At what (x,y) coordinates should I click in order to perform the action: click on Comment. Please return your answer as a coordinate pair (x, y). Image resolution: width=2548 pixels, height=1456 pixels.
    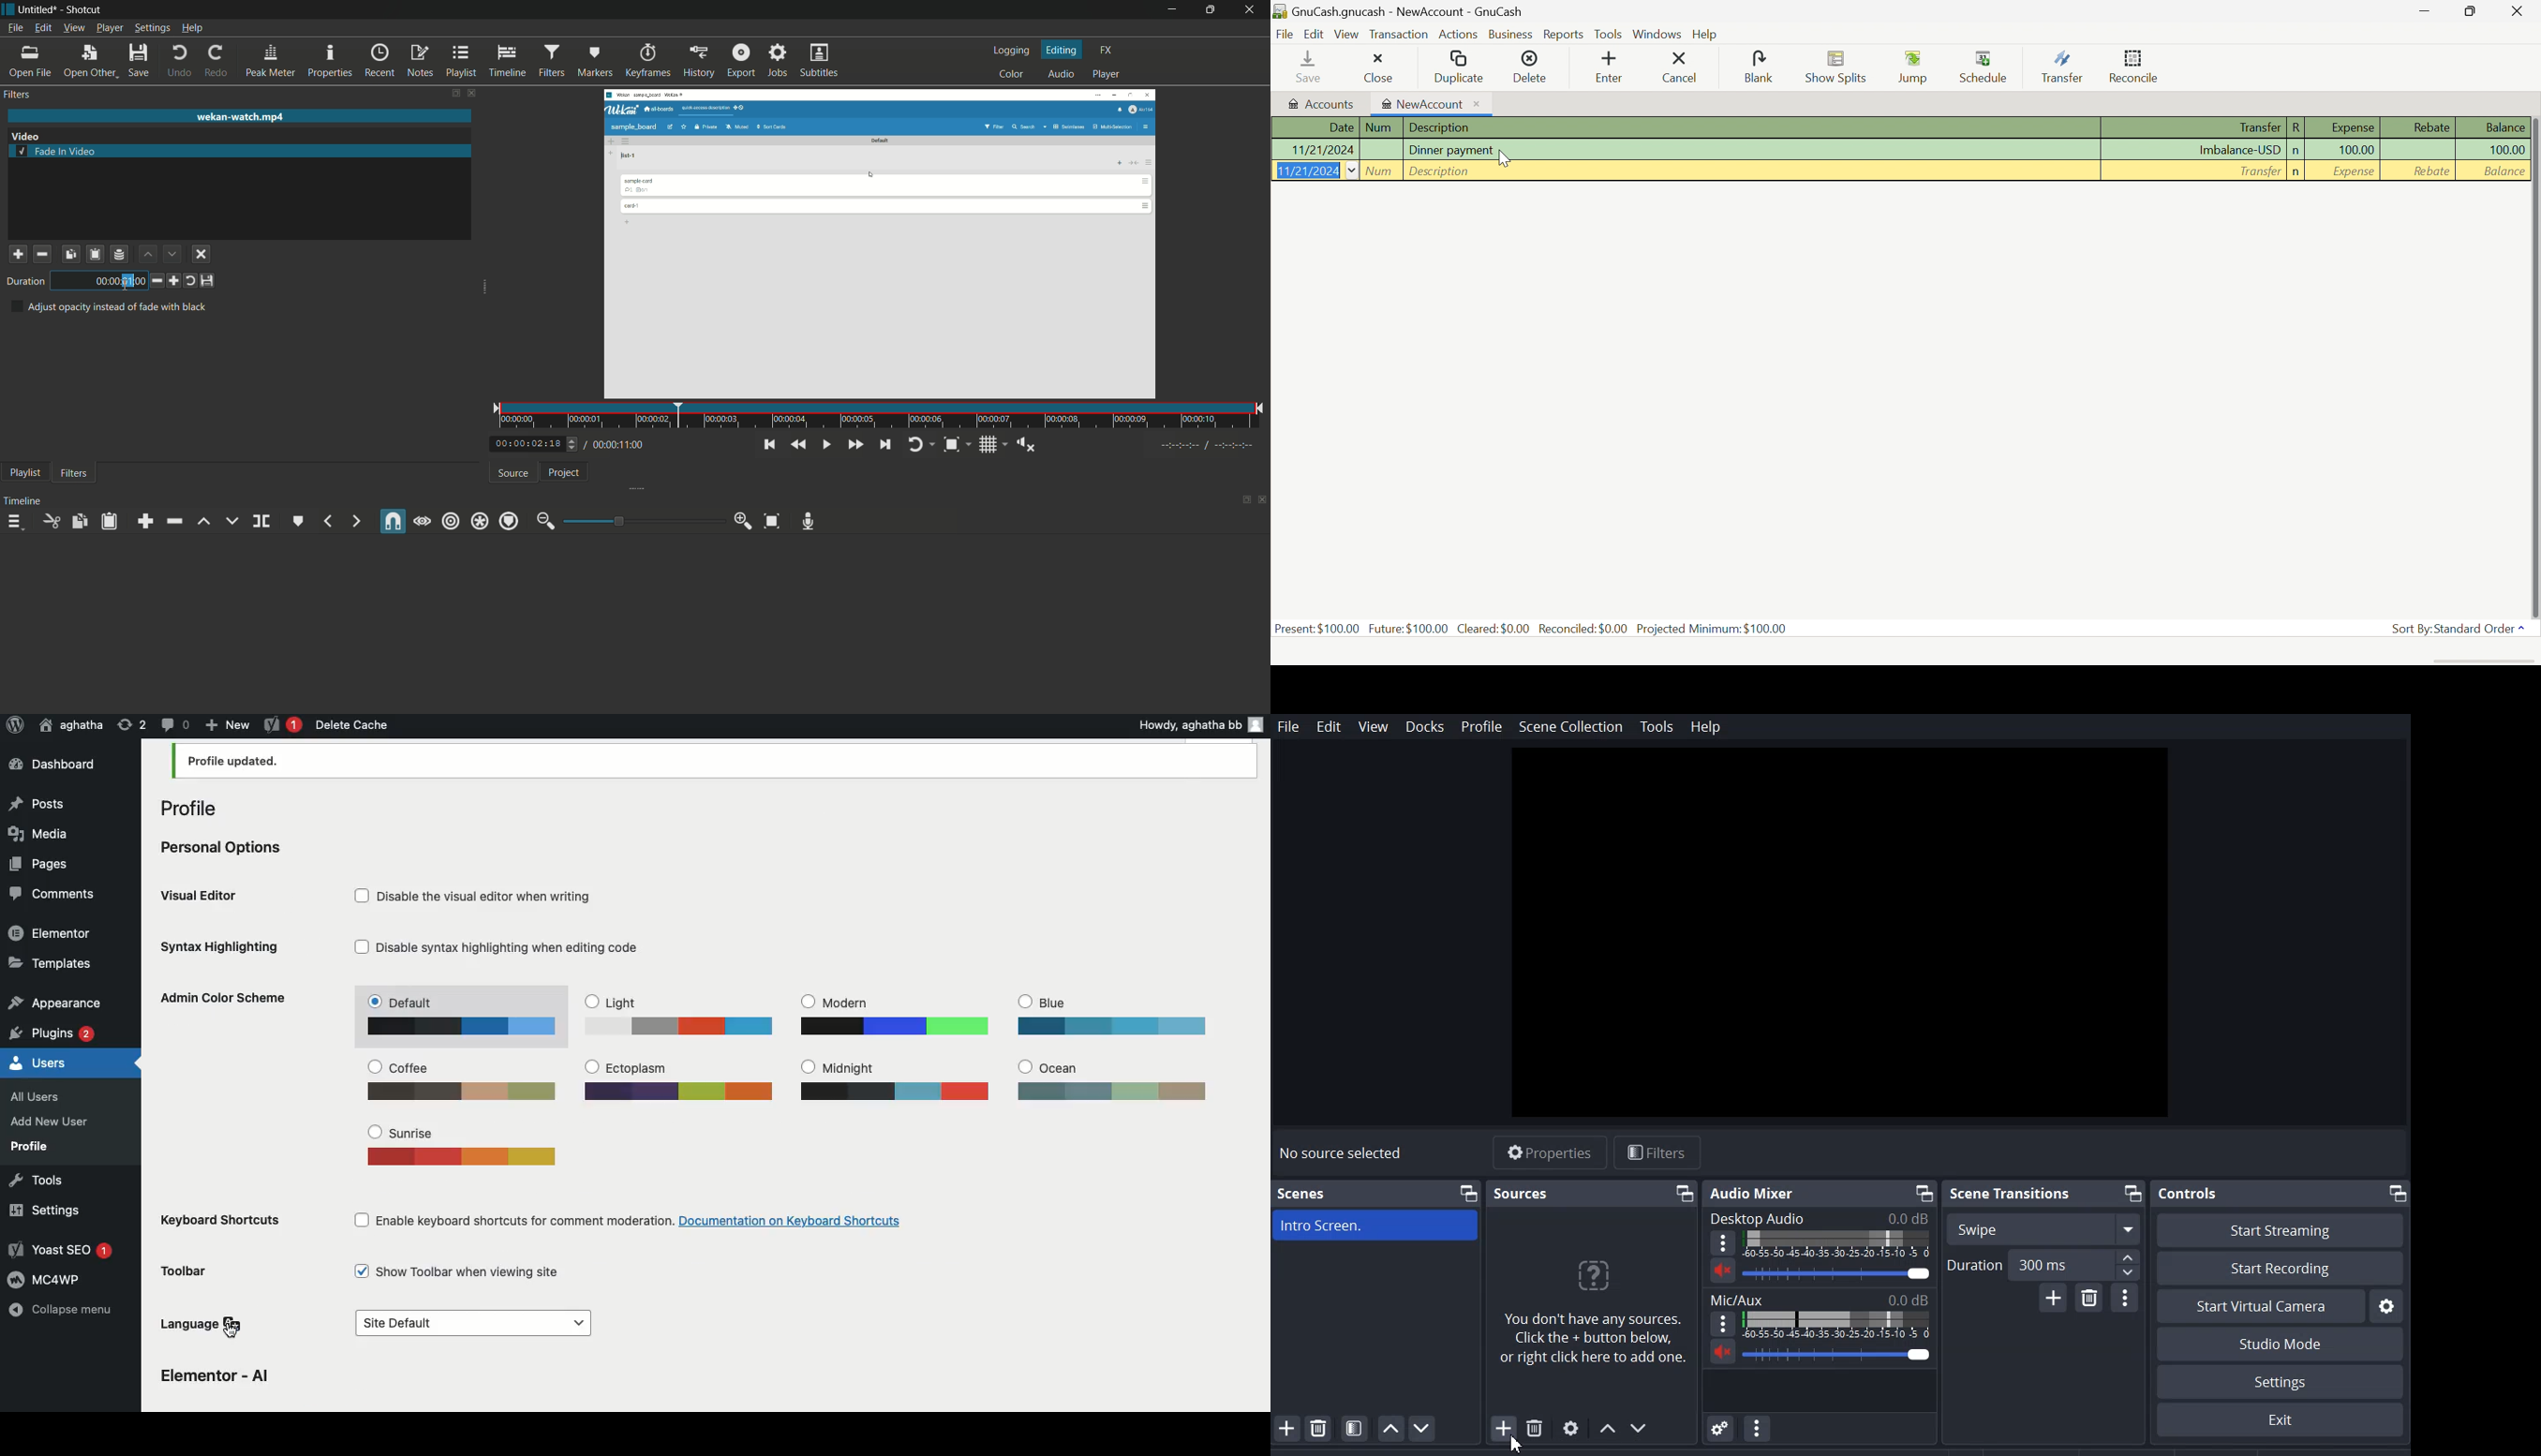
    Looking at the image, I should click on (174, 724).